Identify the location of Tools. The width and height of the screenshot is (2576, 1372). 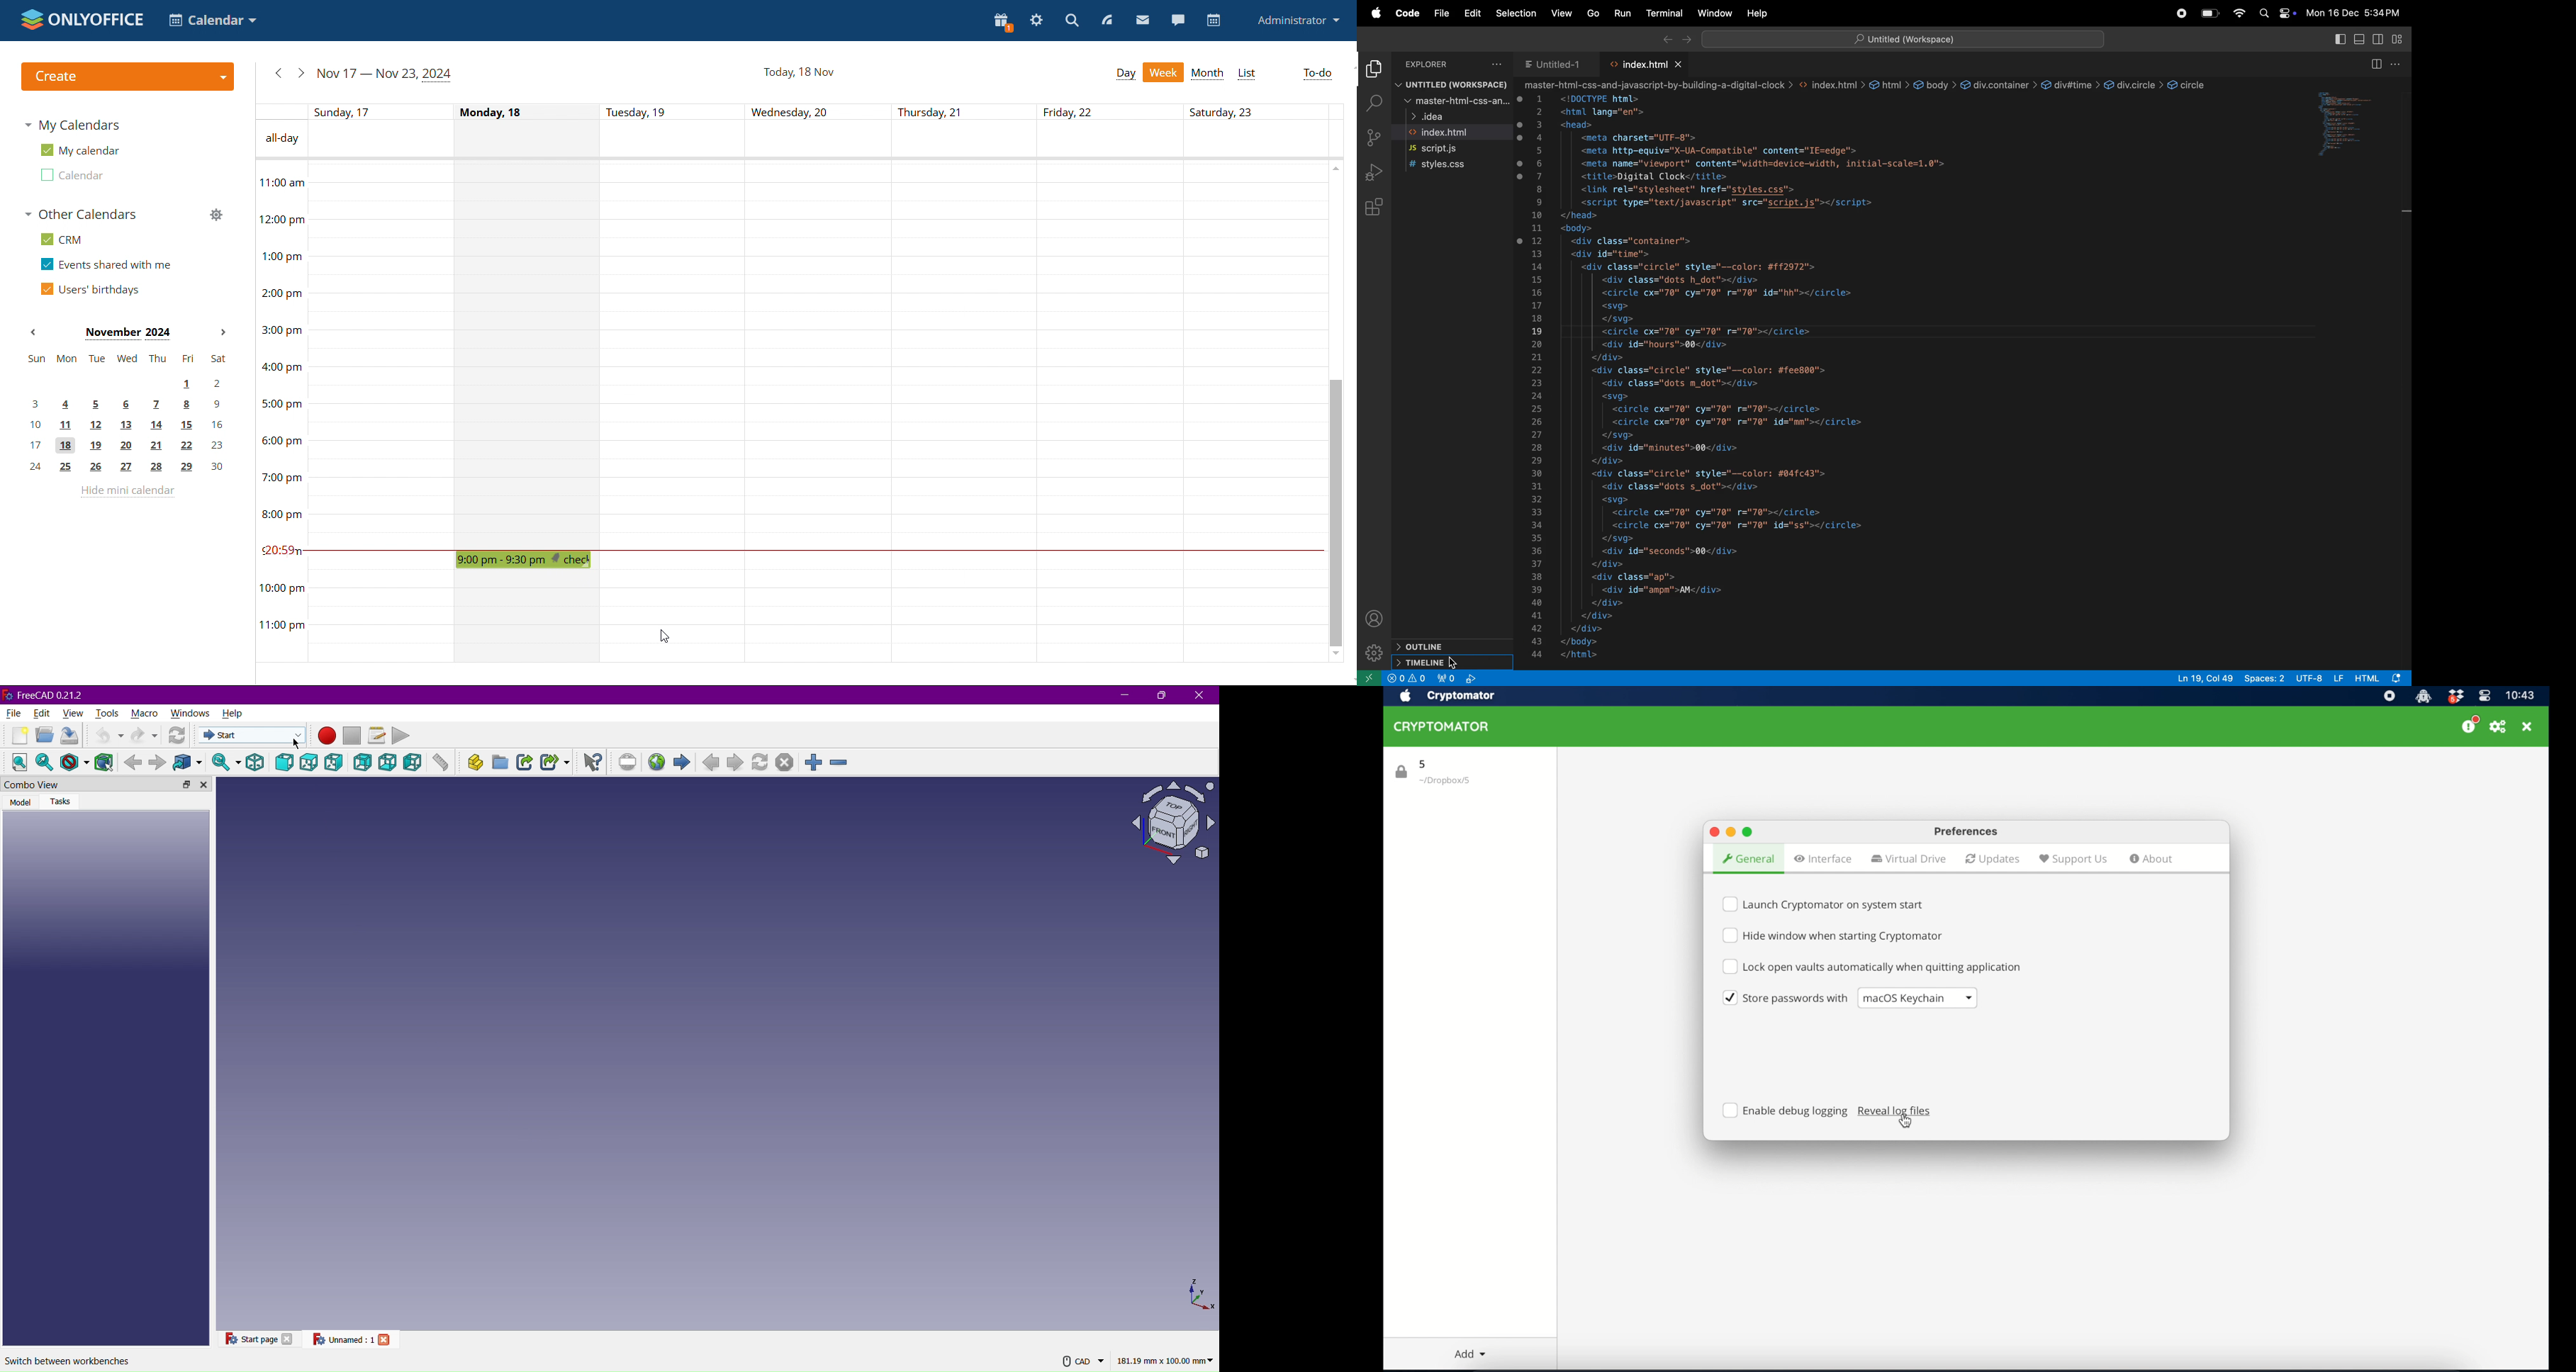
(105, 711).